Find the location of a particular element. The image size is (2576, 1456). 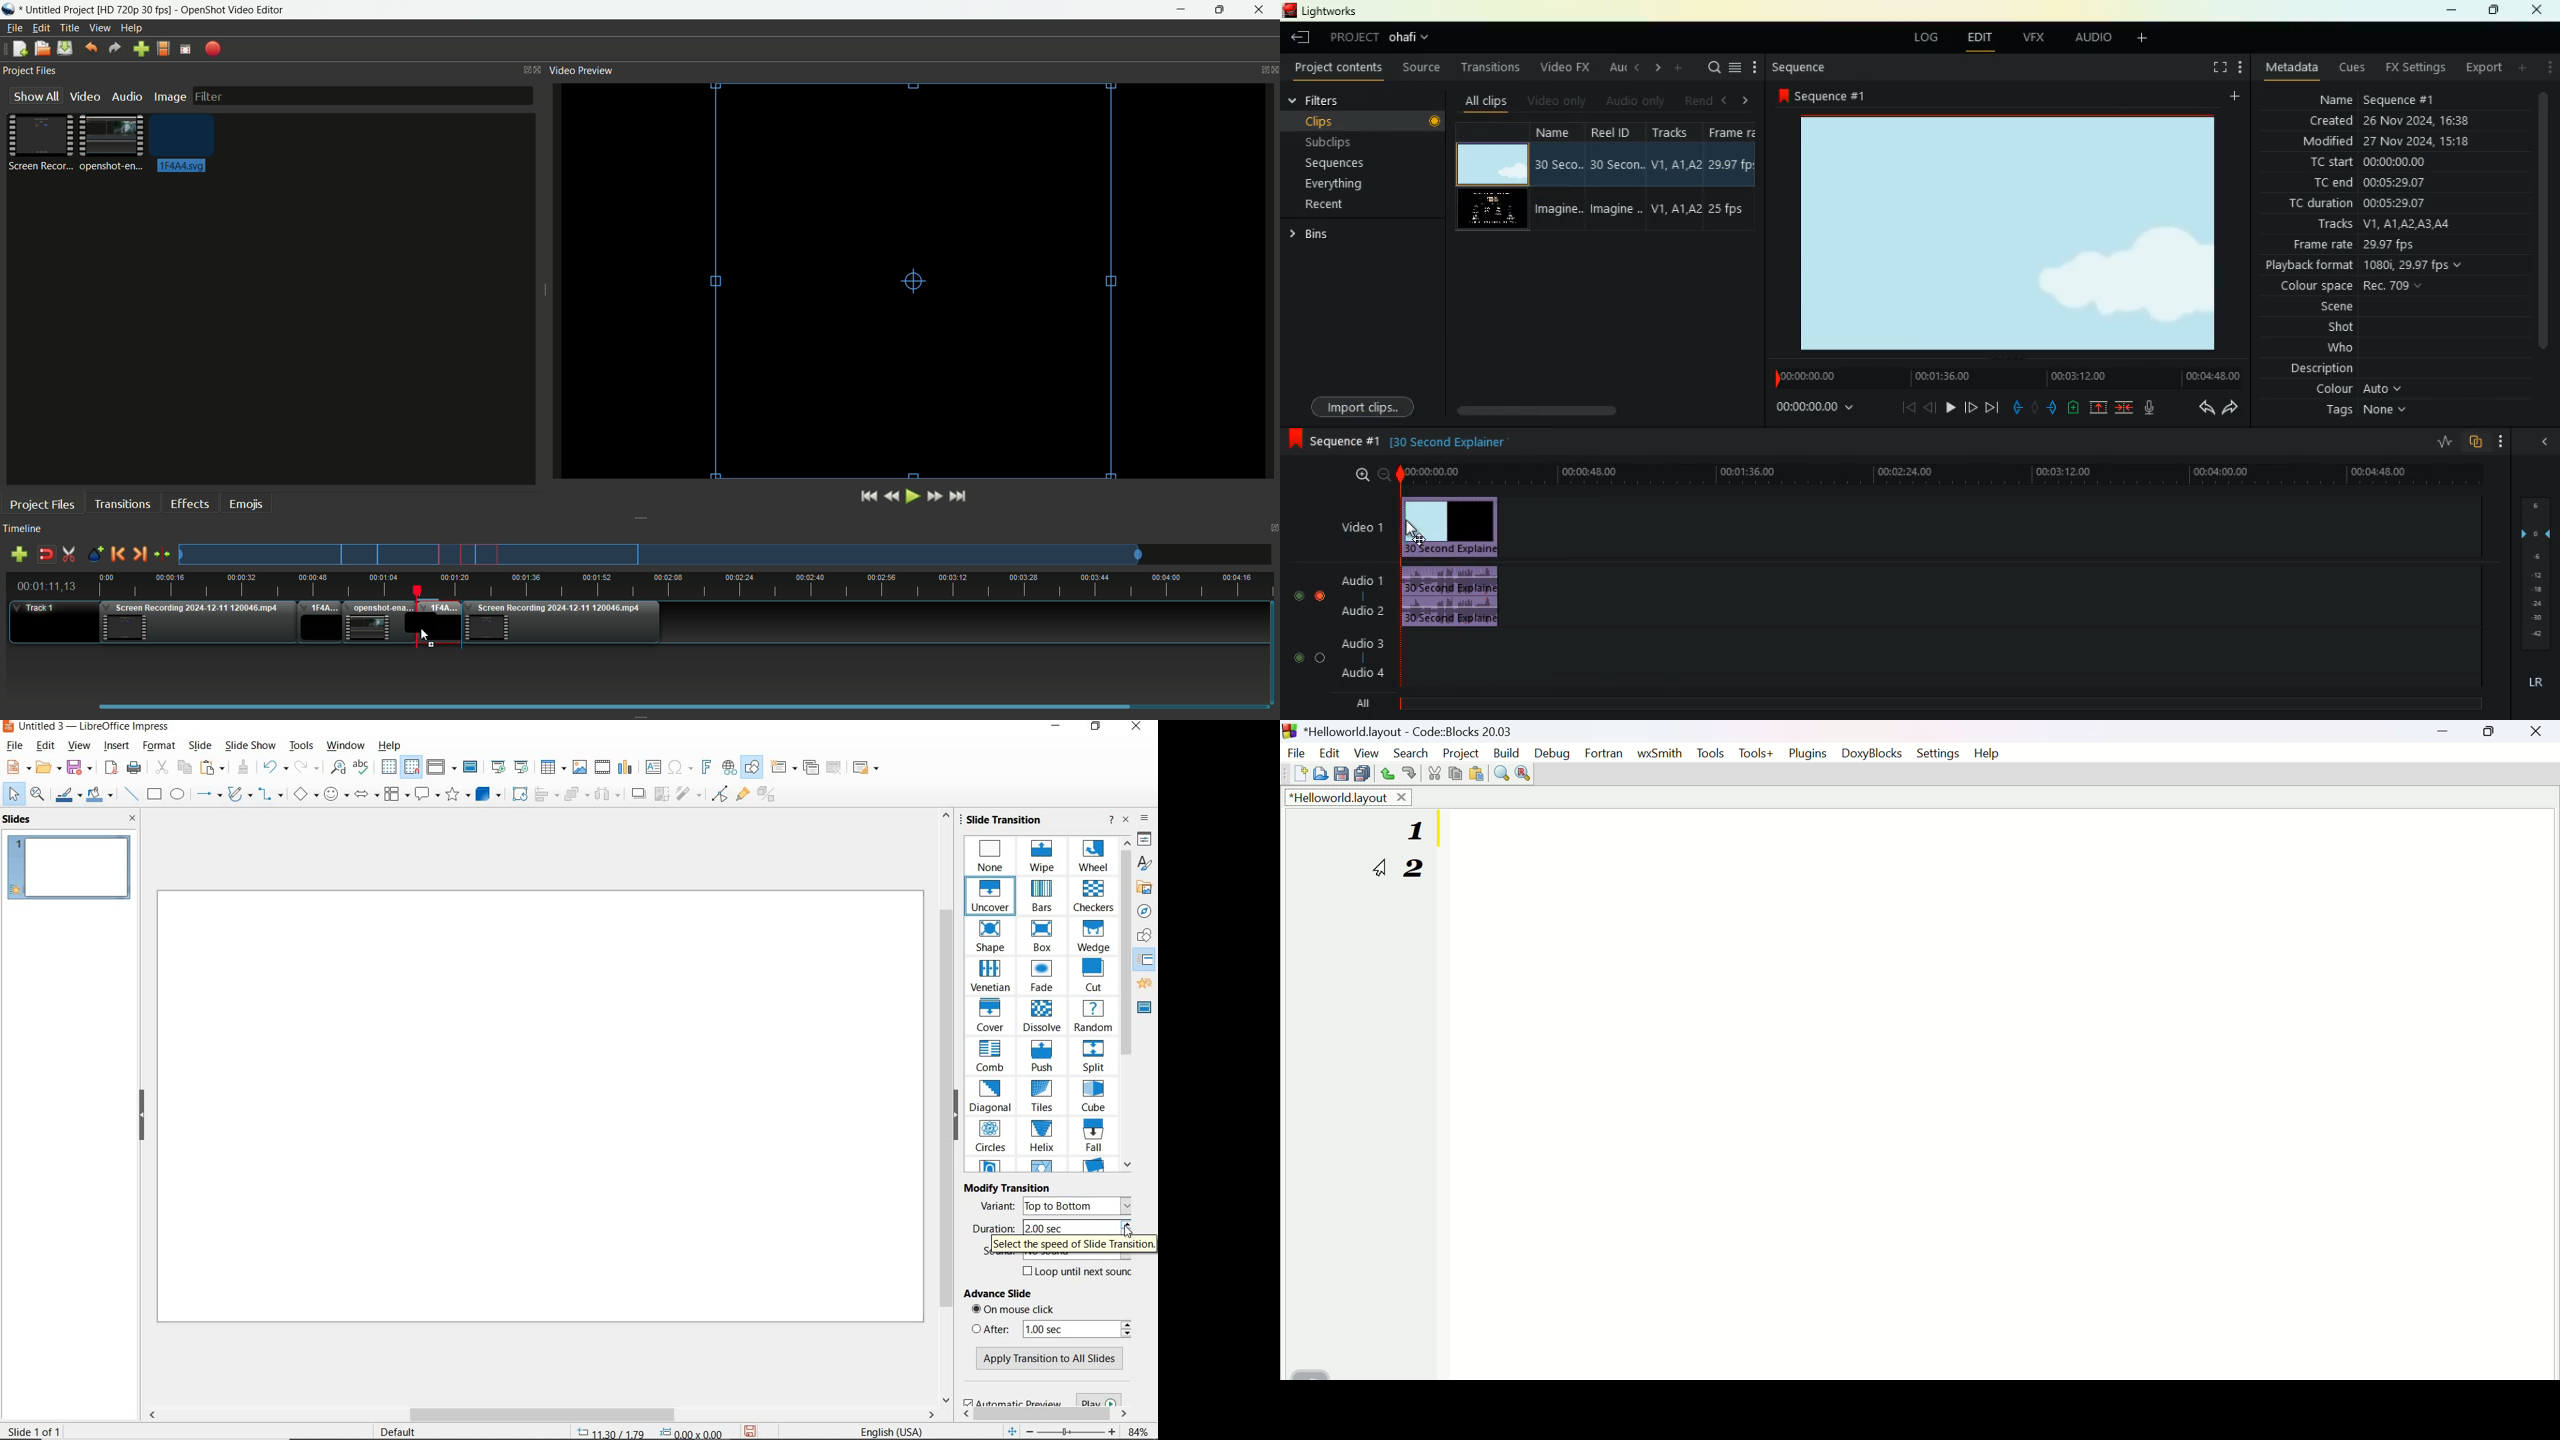

add is located at coordinates (2149, 40).